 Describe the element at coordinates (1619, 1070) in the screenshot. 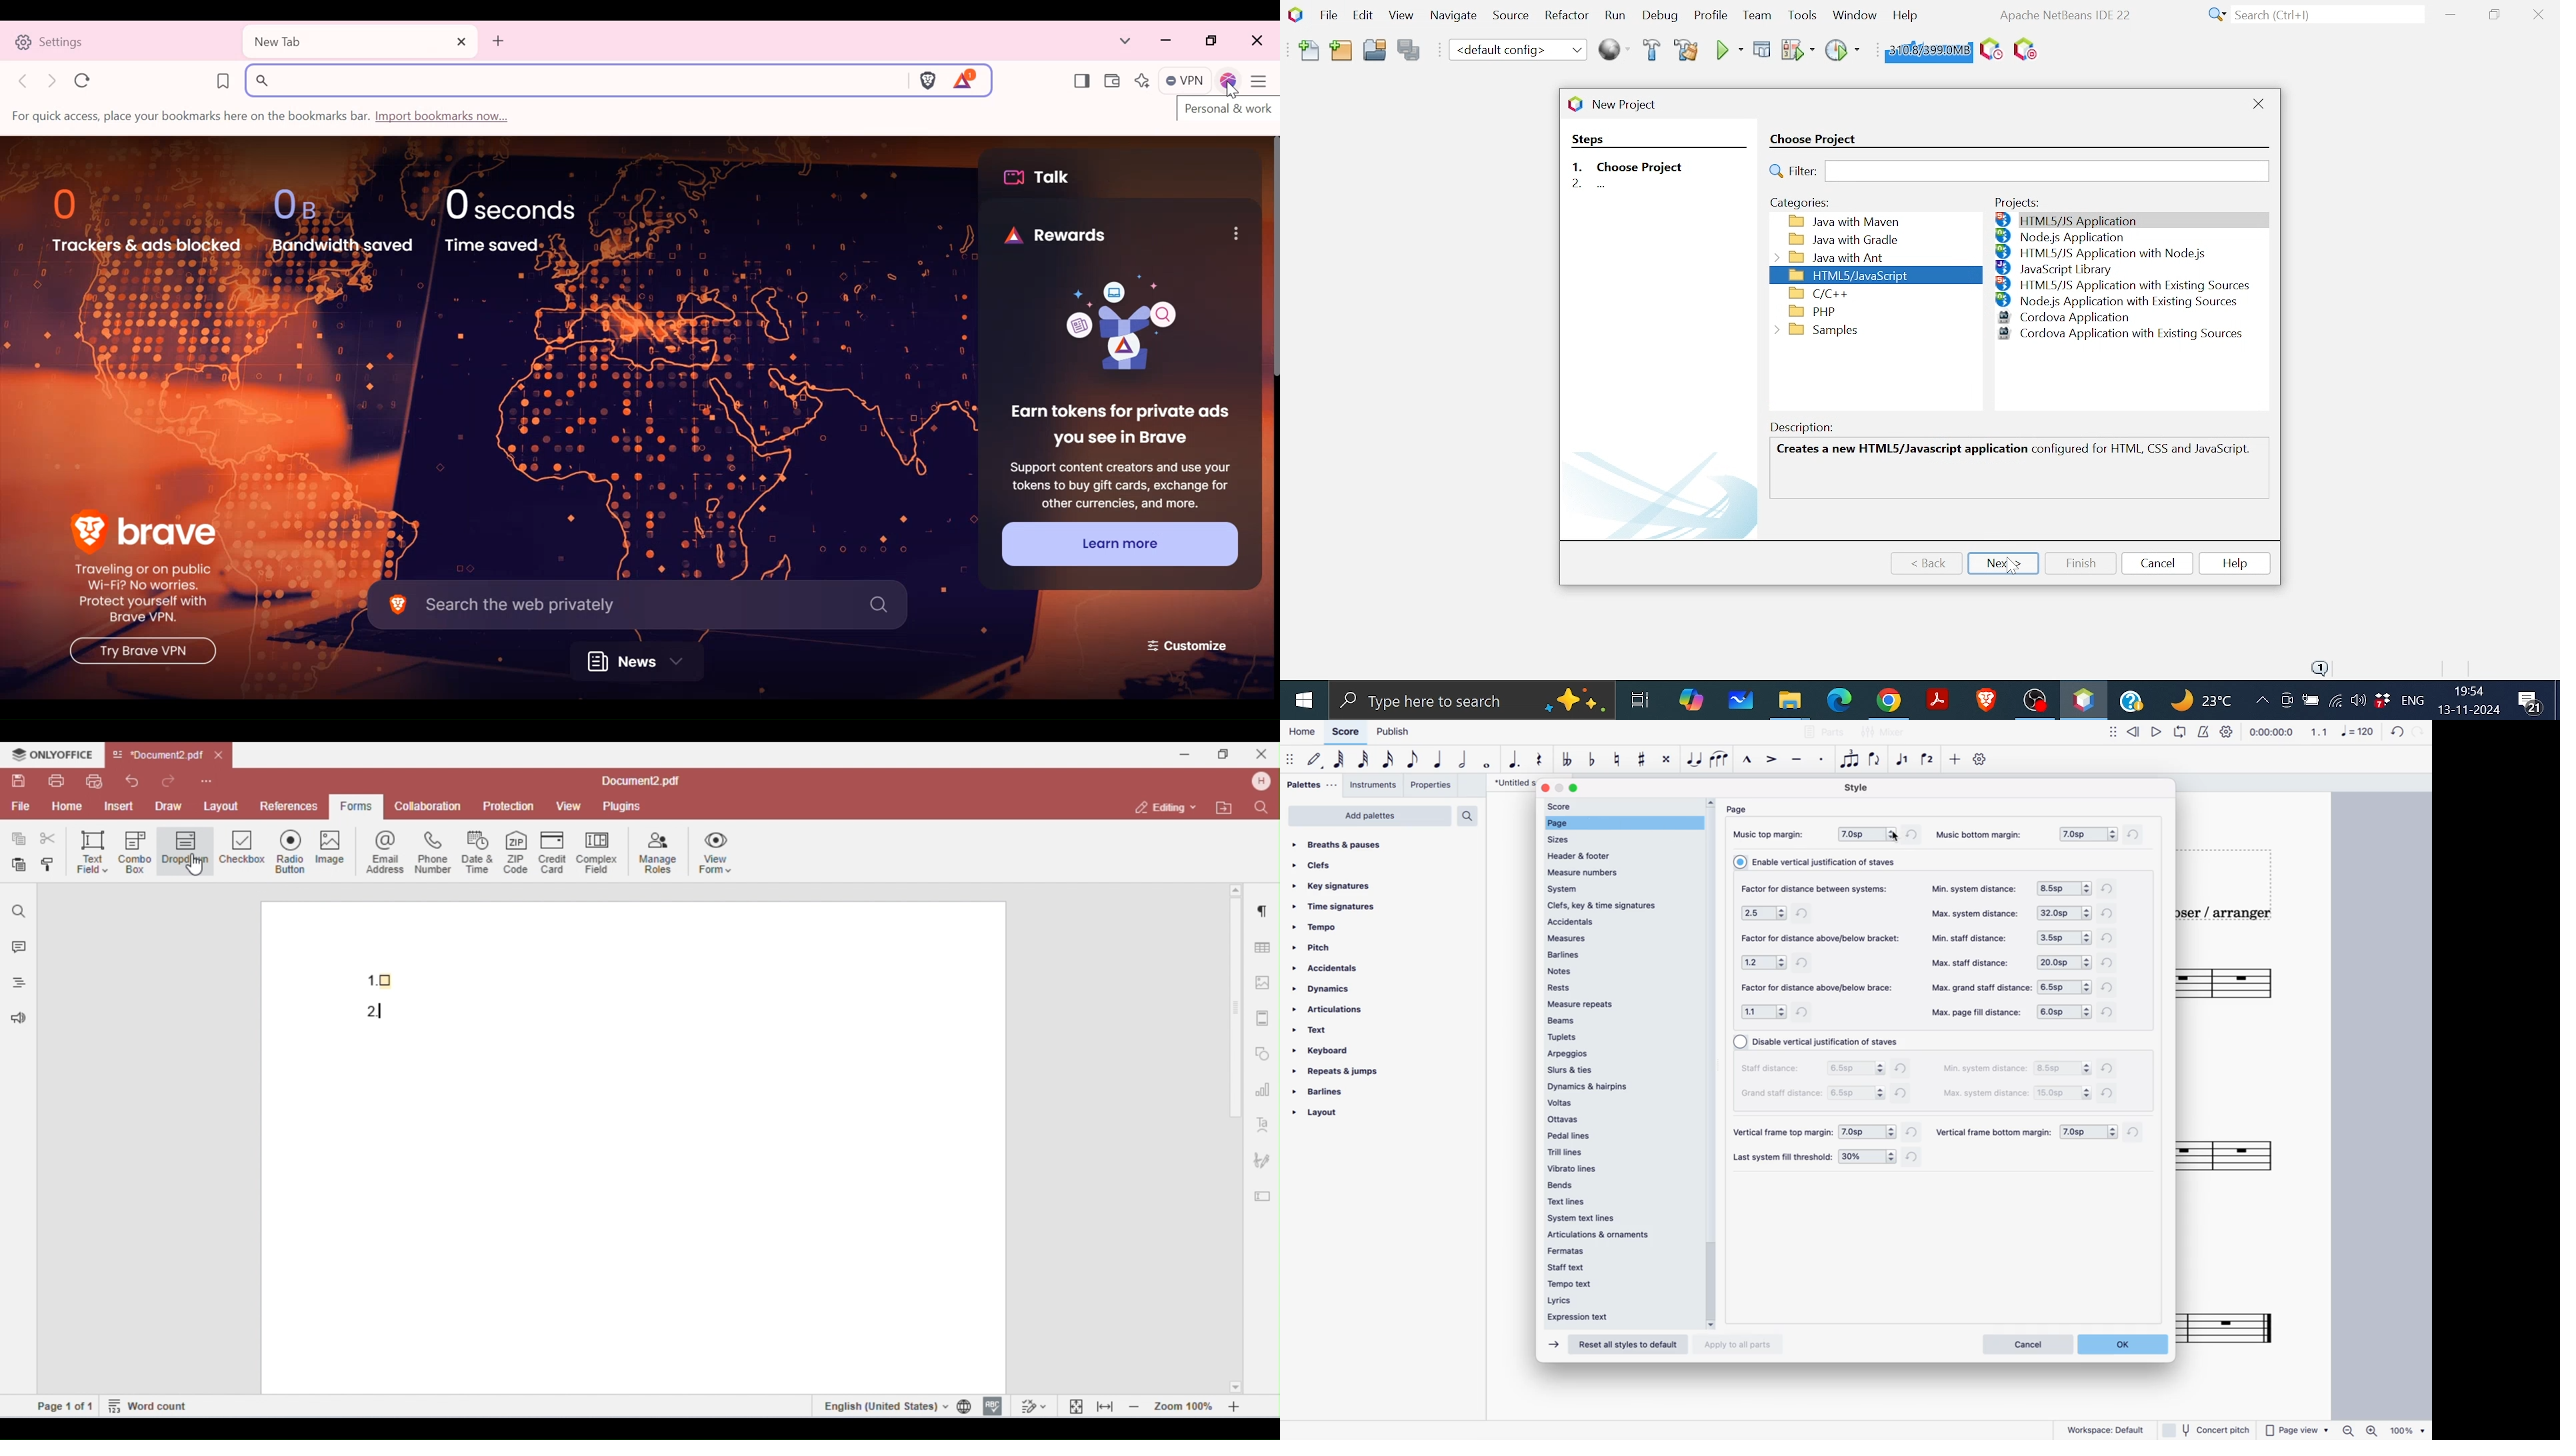

I see `slurs & ties` at that location.